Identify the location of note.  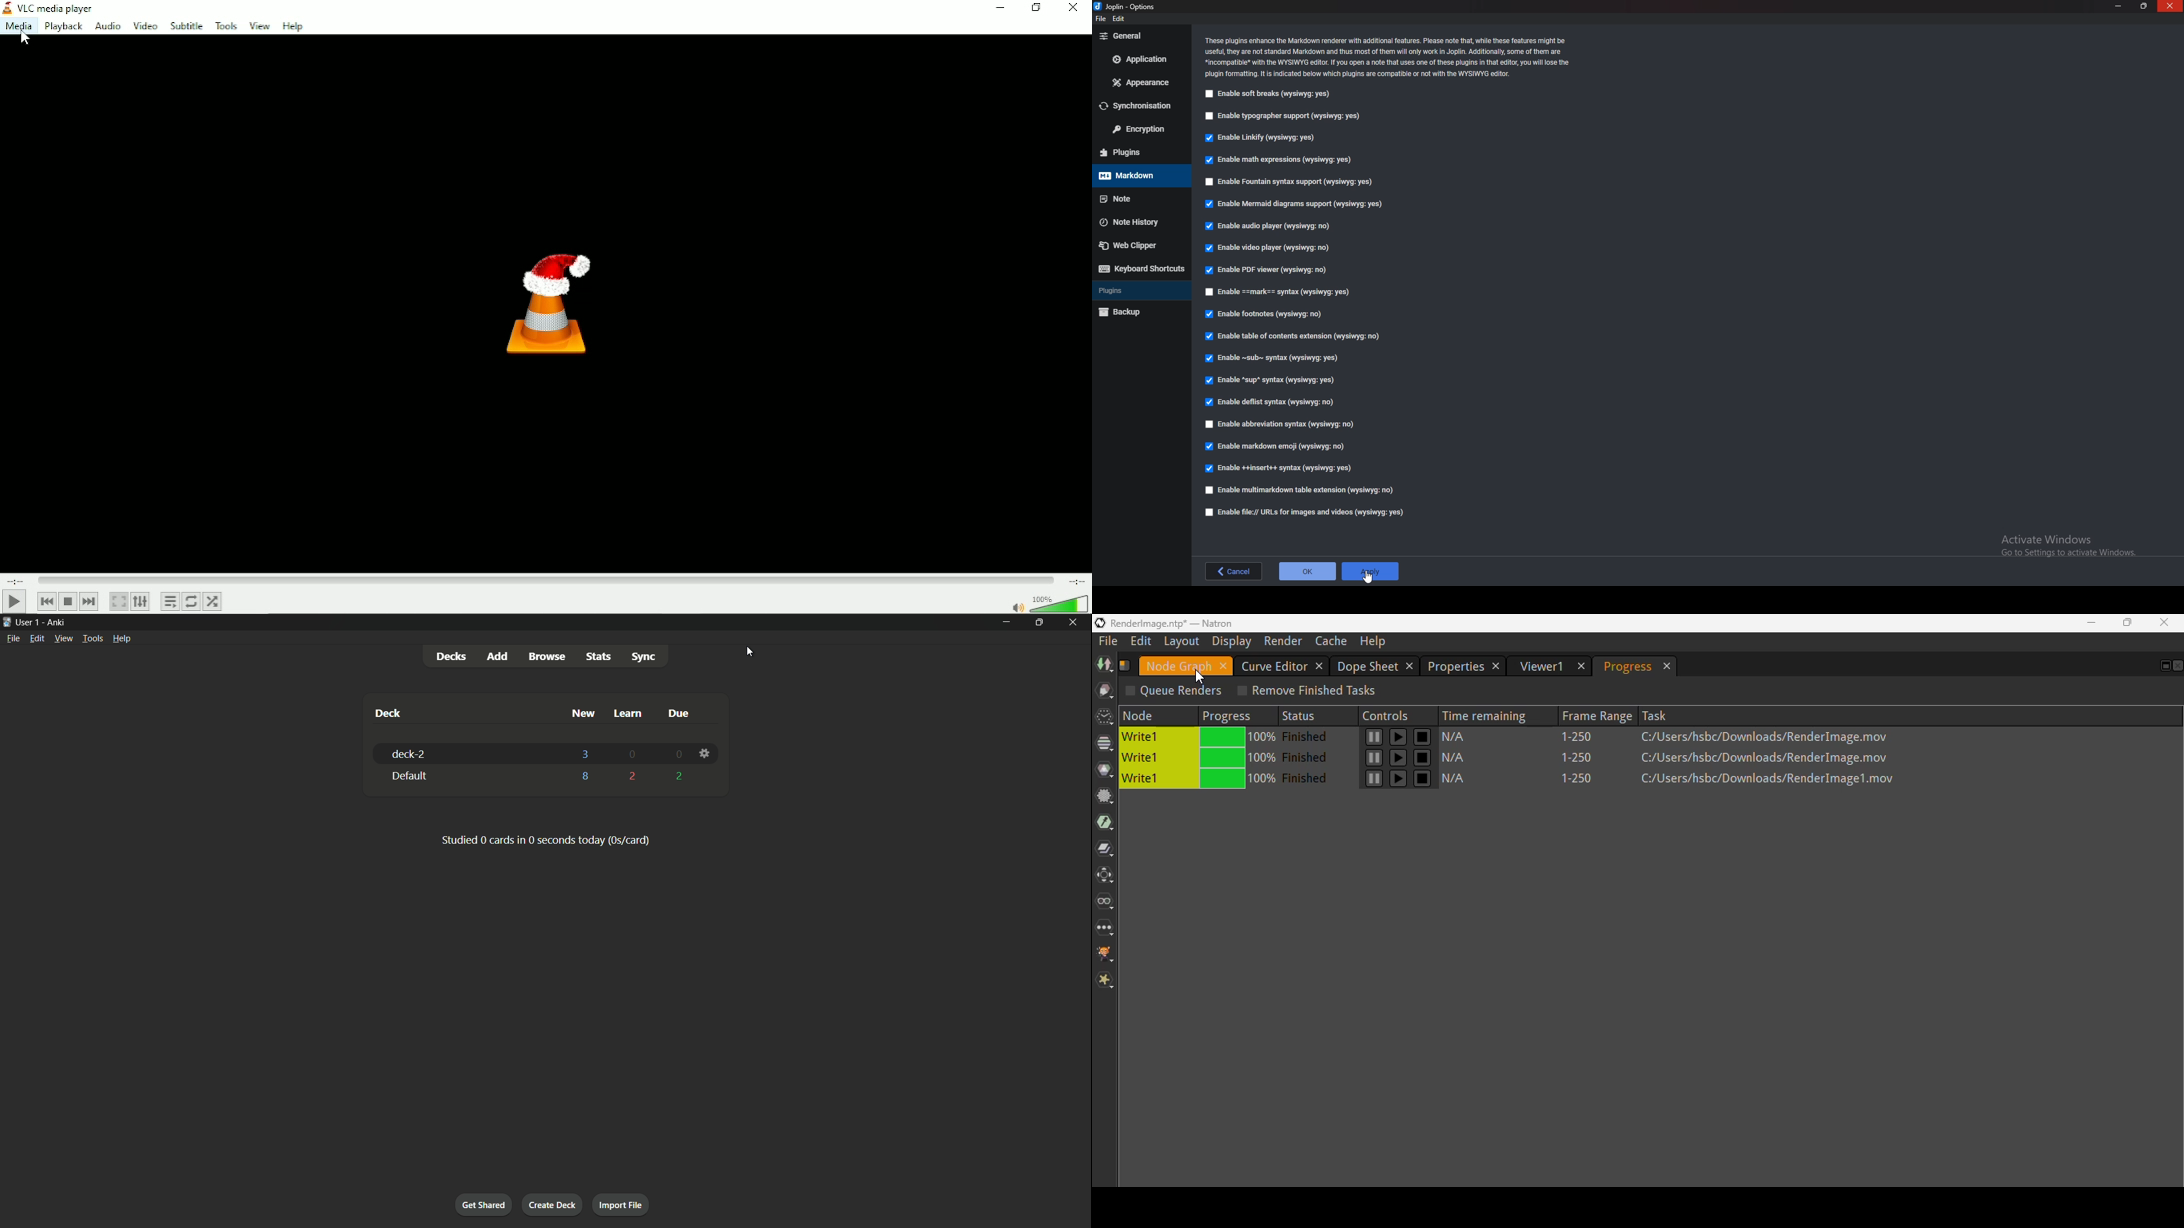
(1138, 200).